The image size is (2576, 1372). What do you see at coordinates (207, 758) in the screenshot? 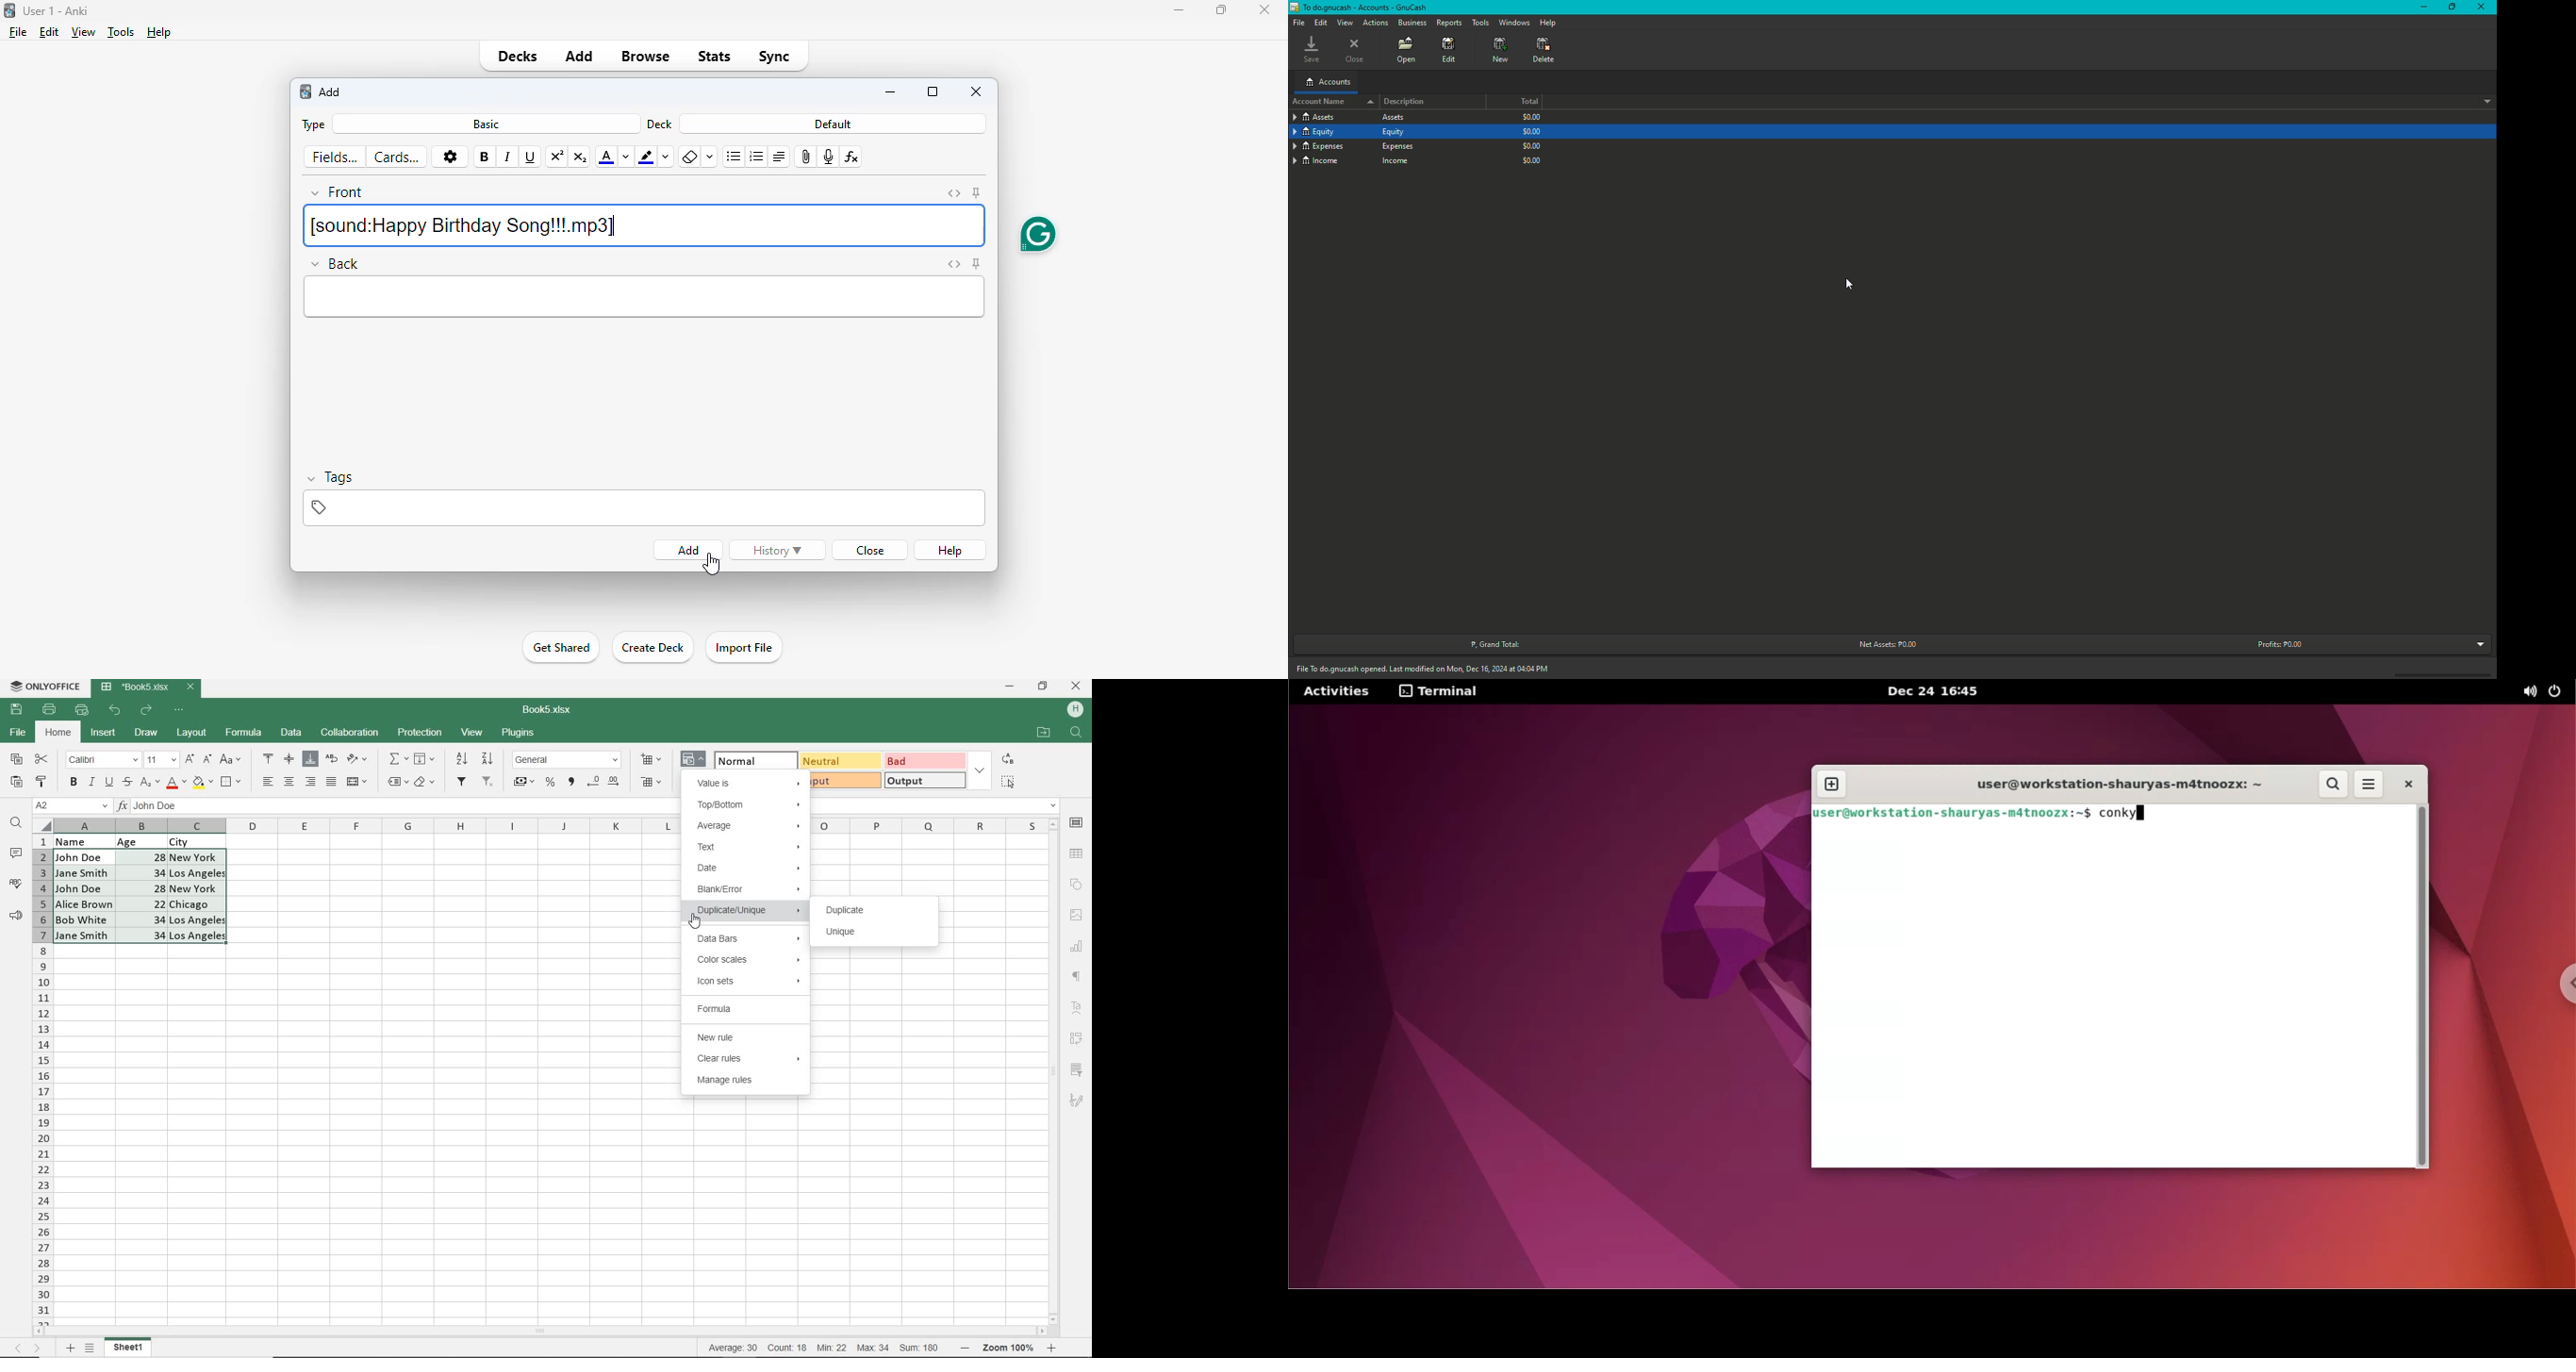
I see `DECREMENT FONT SIZE` at bounding box center [207, 758].